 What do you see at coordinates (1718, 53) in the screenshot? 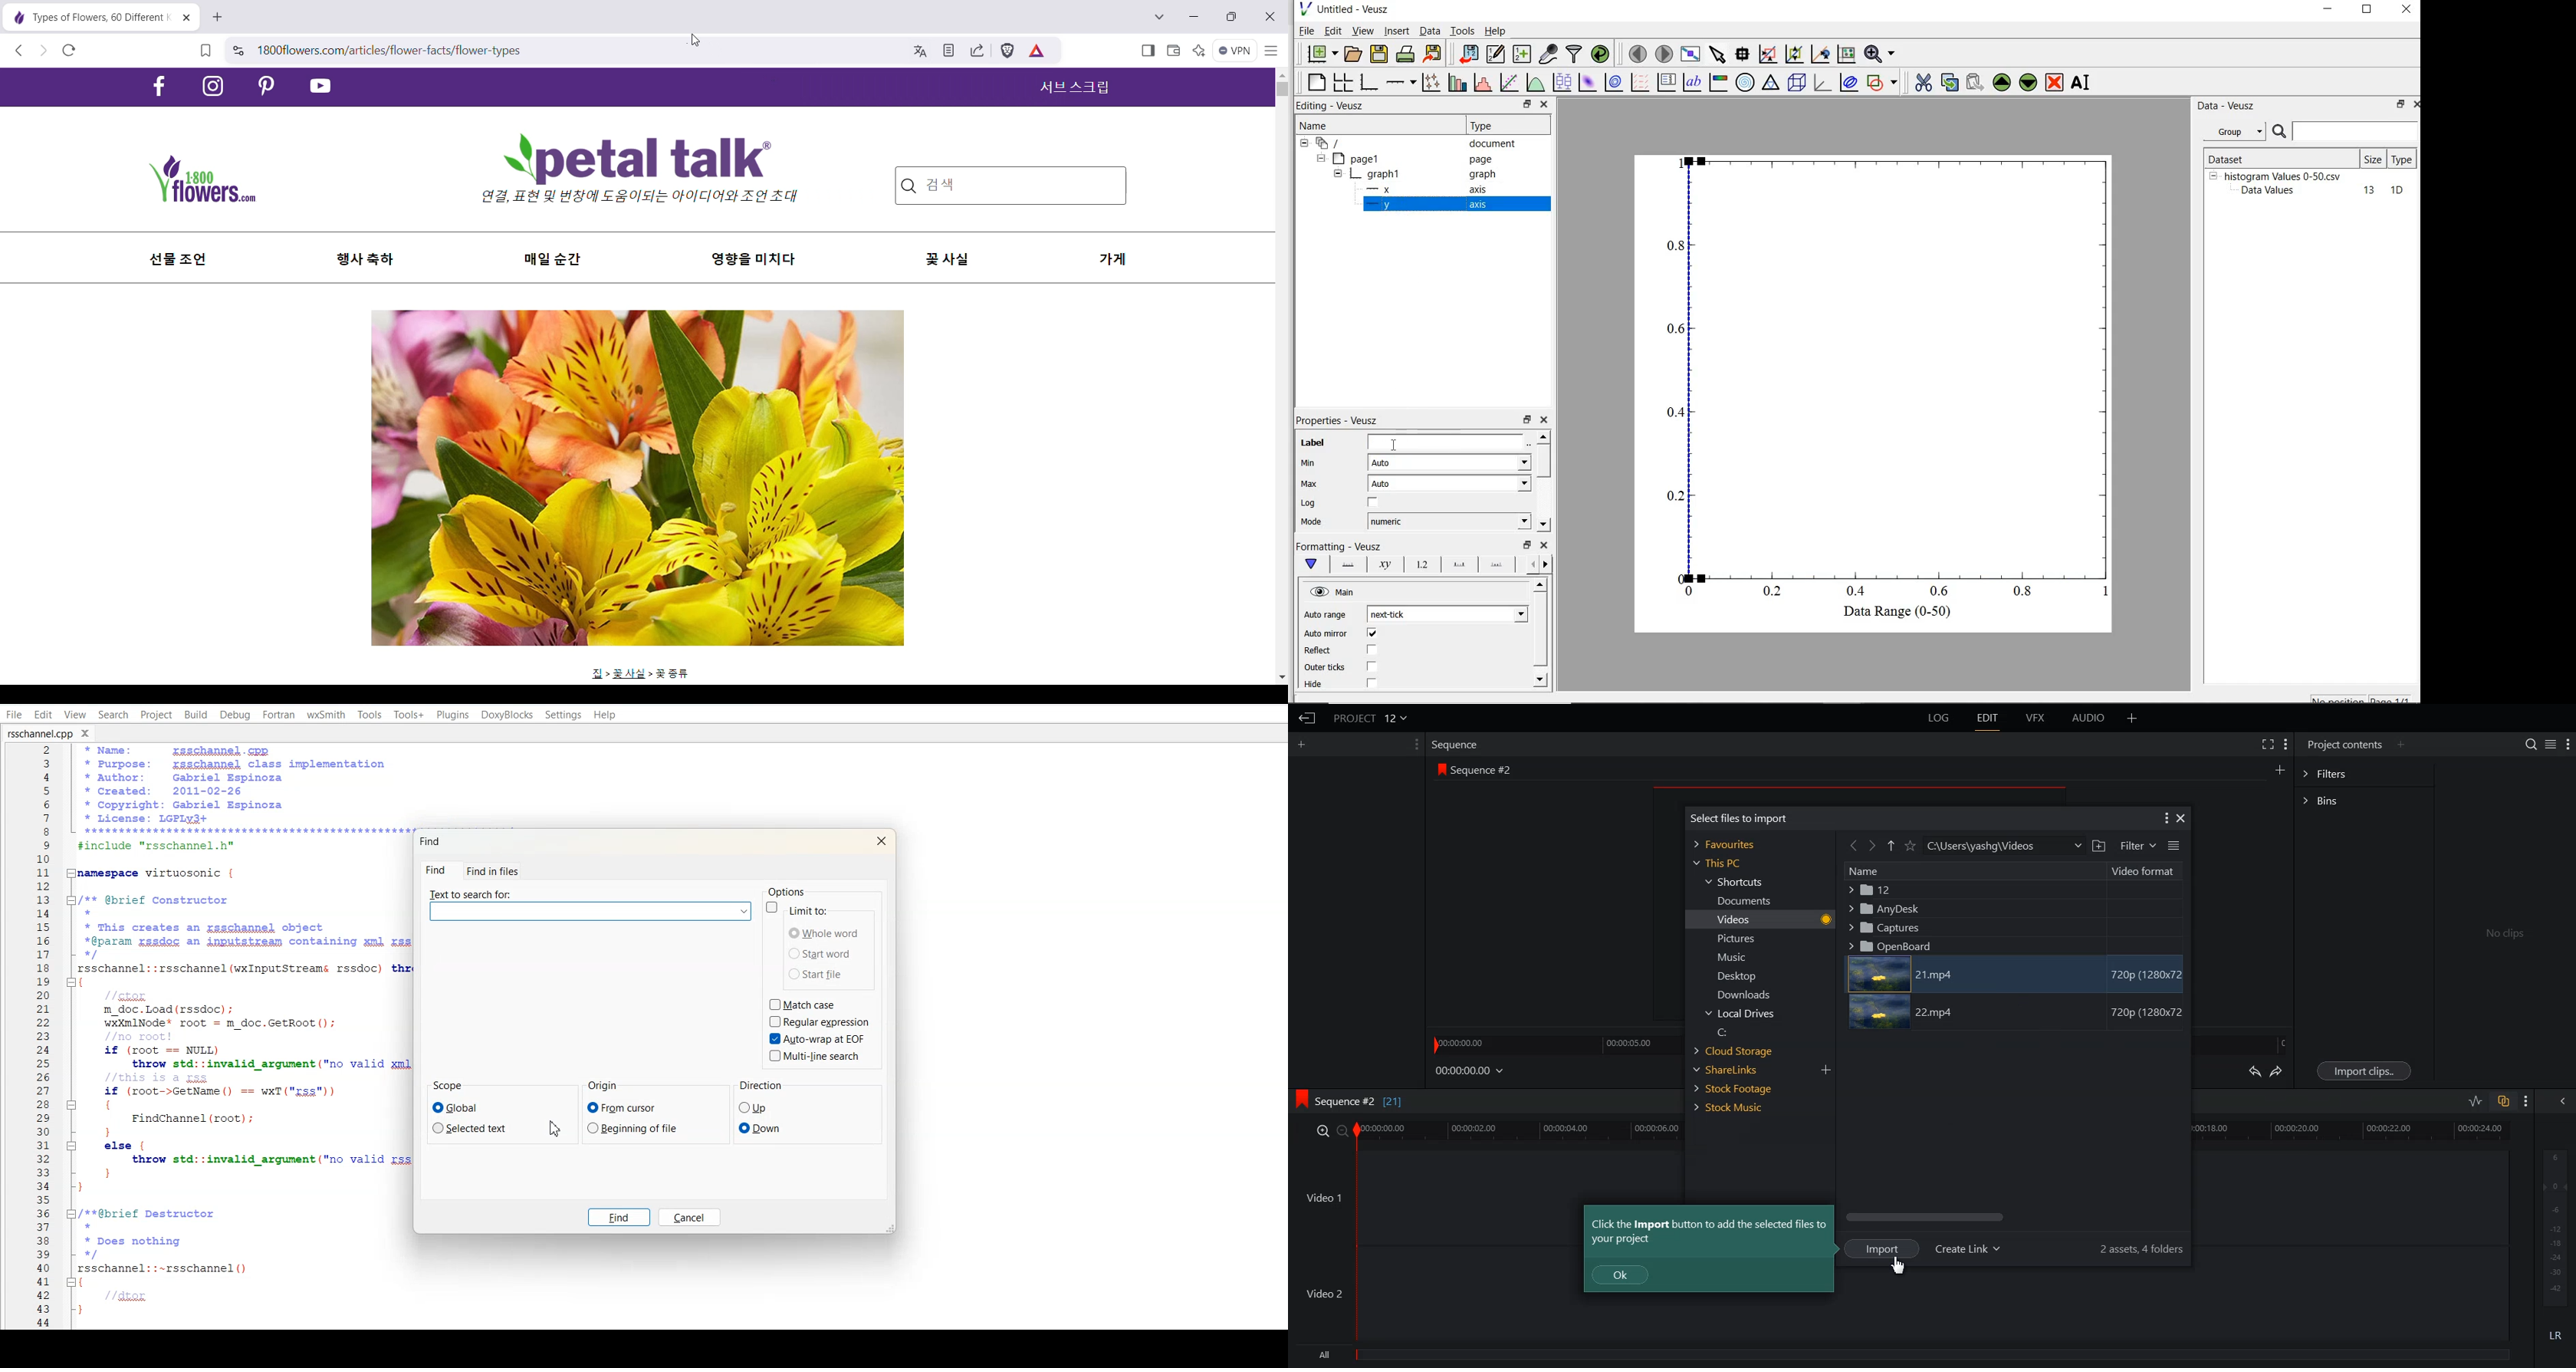
I see `select items from the graph scroll` at bounding box center [1718, 53].